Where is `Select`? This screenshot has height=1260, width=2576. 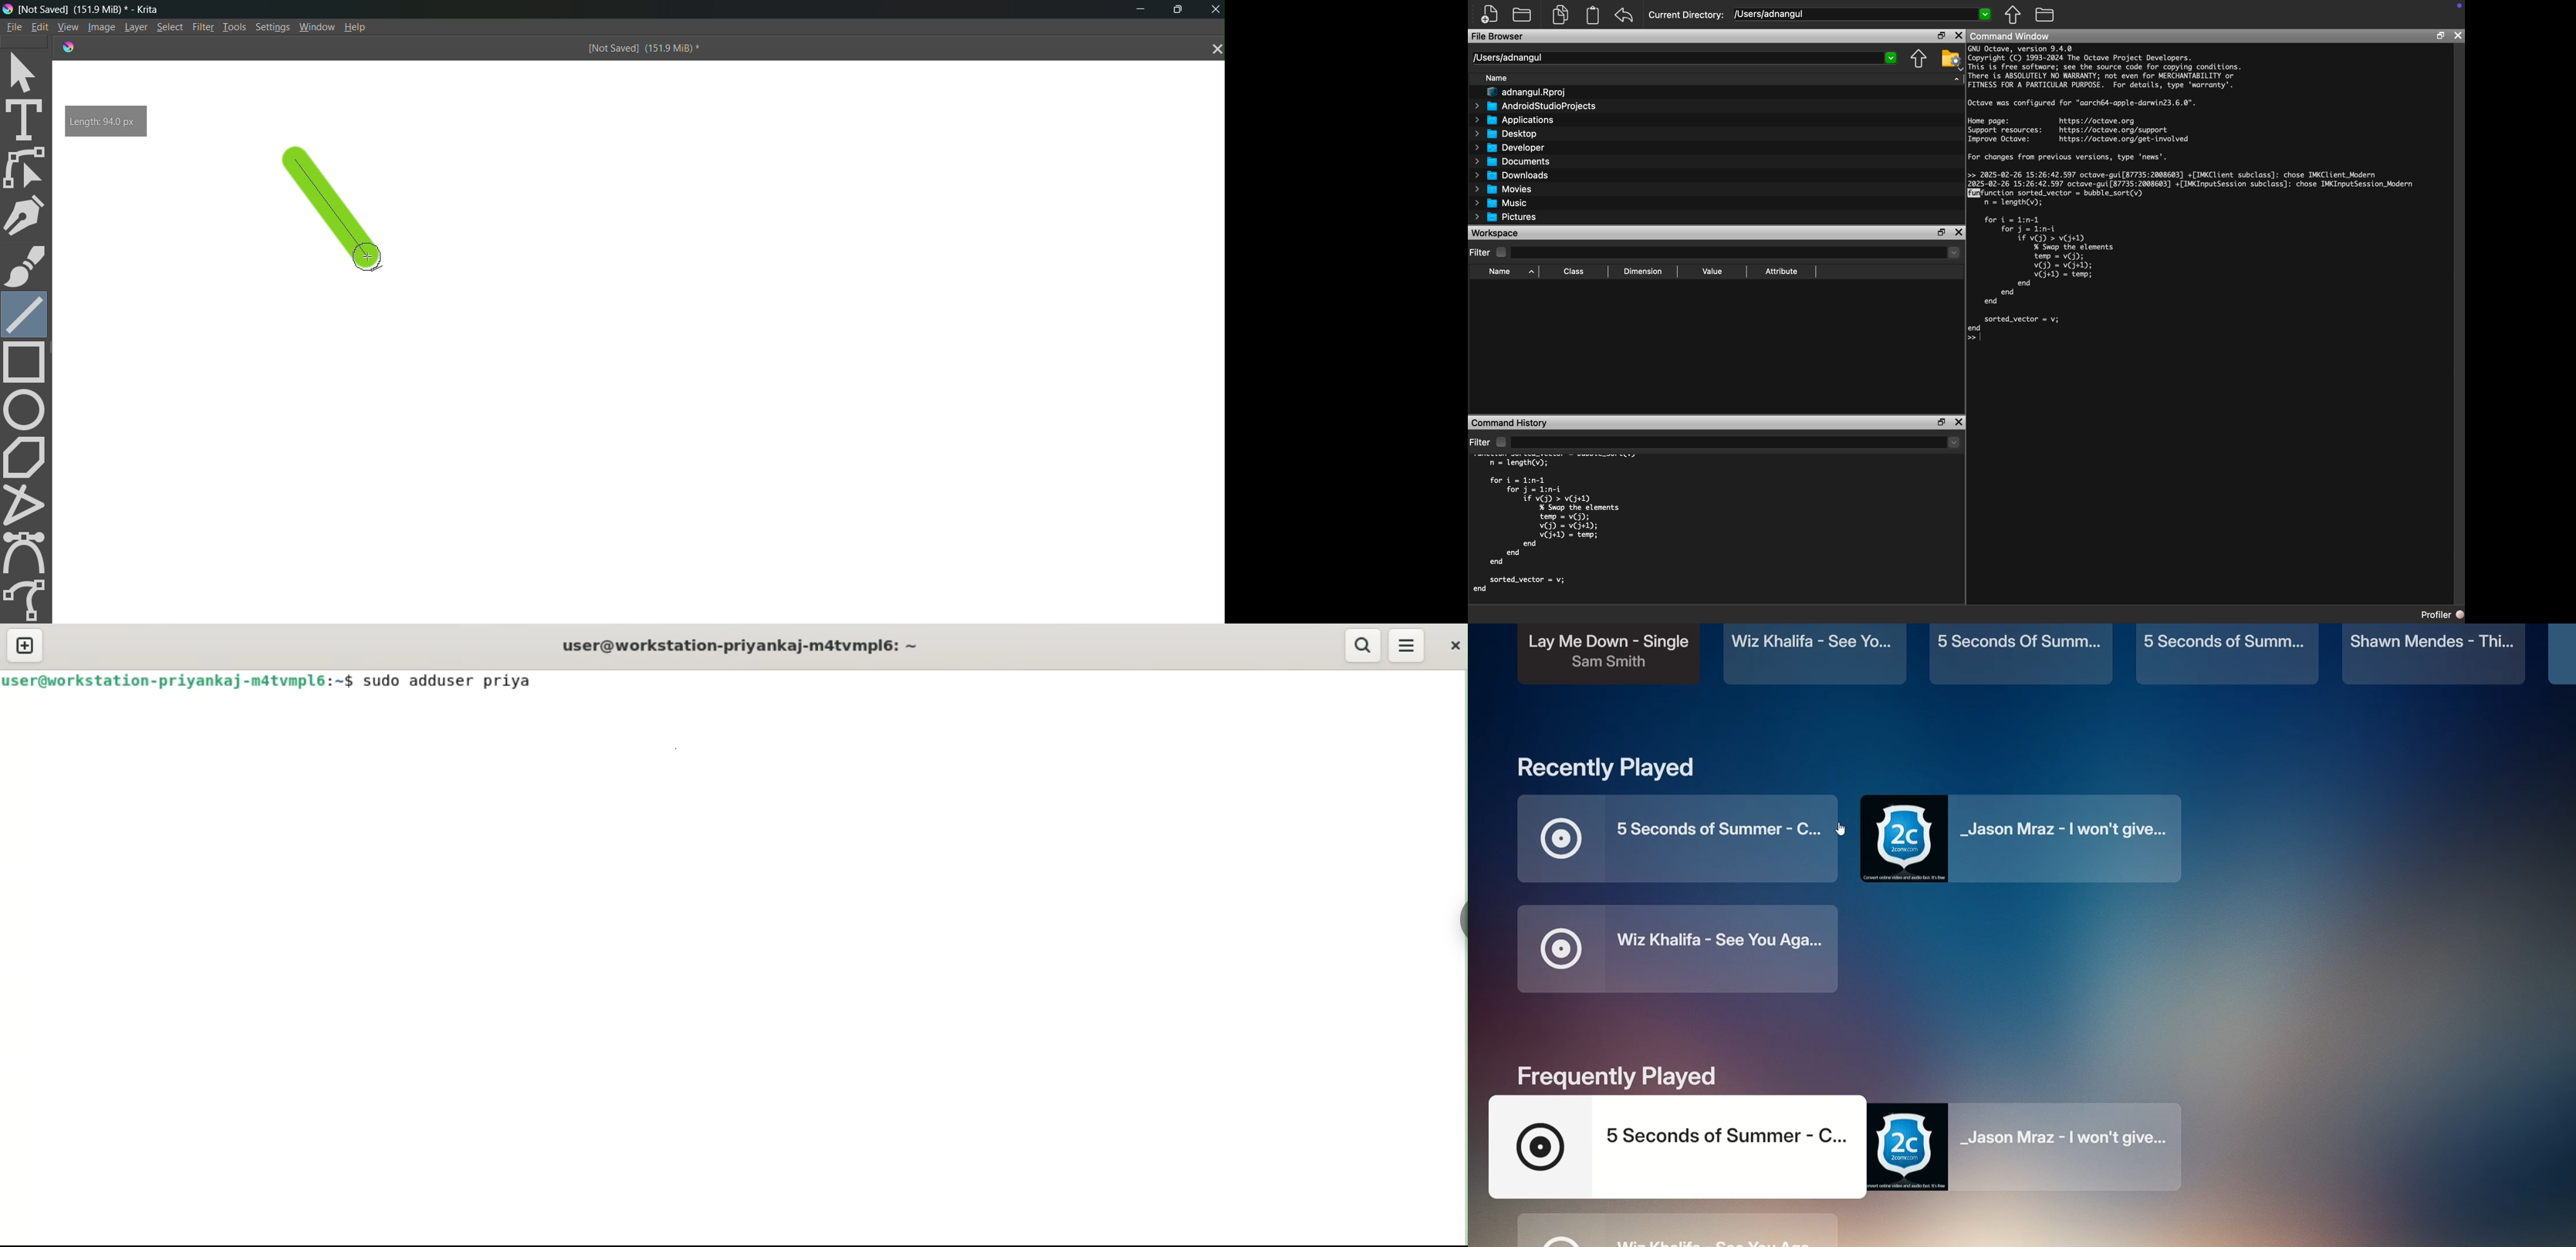
Select is located at coordinates (170, 28).